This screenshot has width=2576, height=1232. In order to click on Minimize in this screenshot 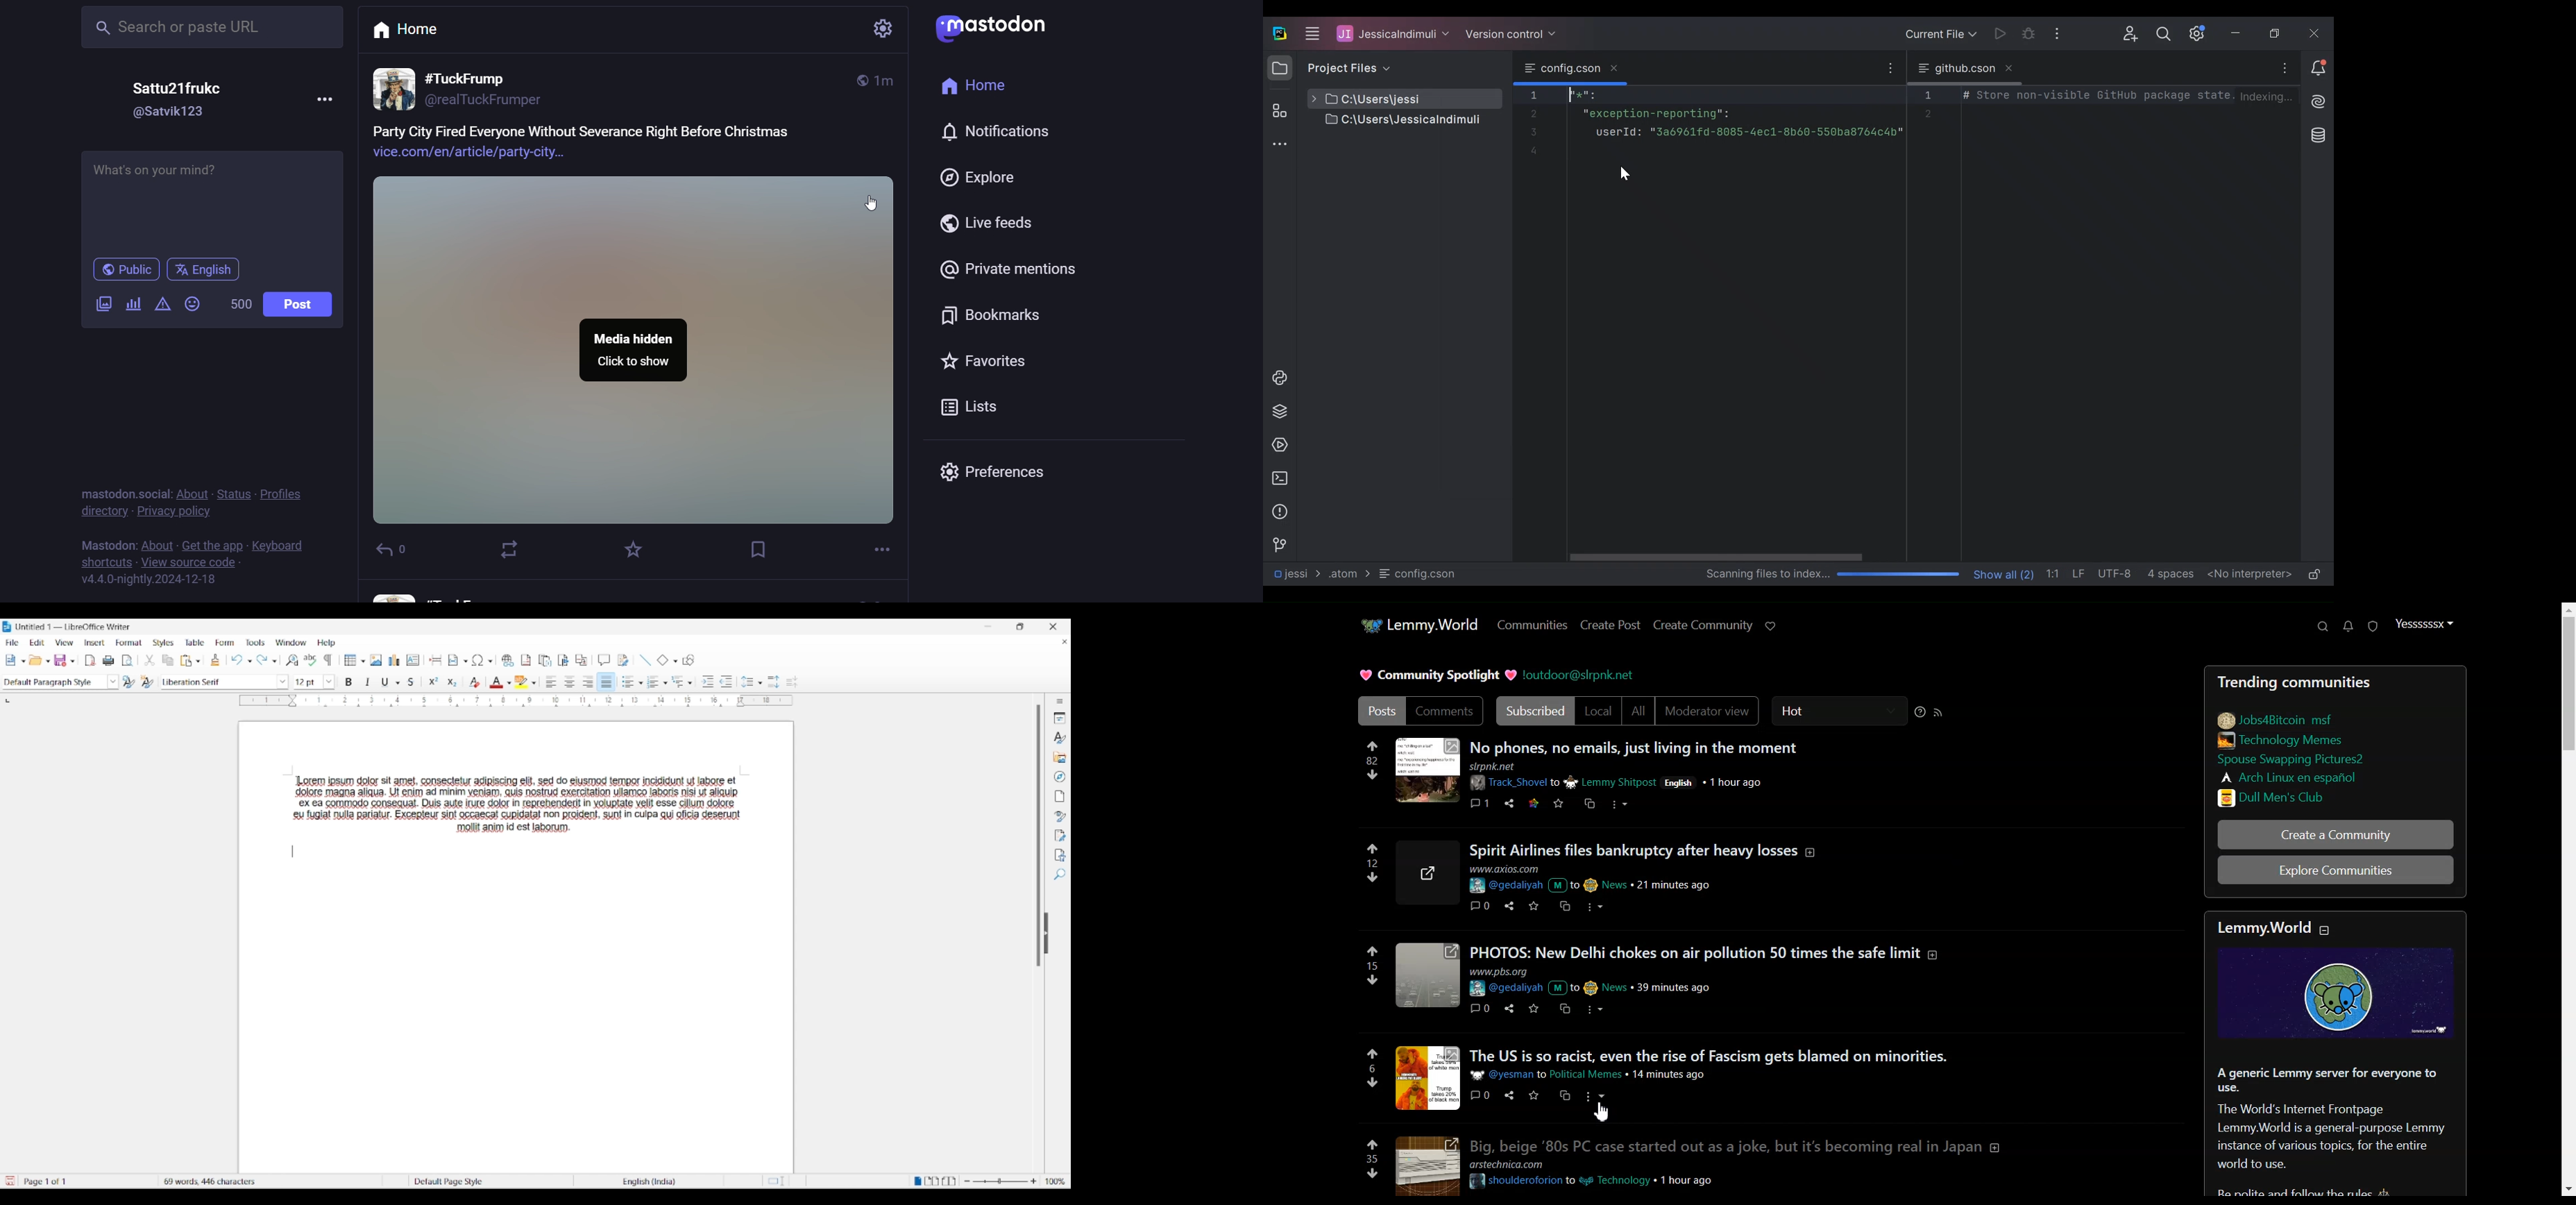, I will do `click(988, 626)`.